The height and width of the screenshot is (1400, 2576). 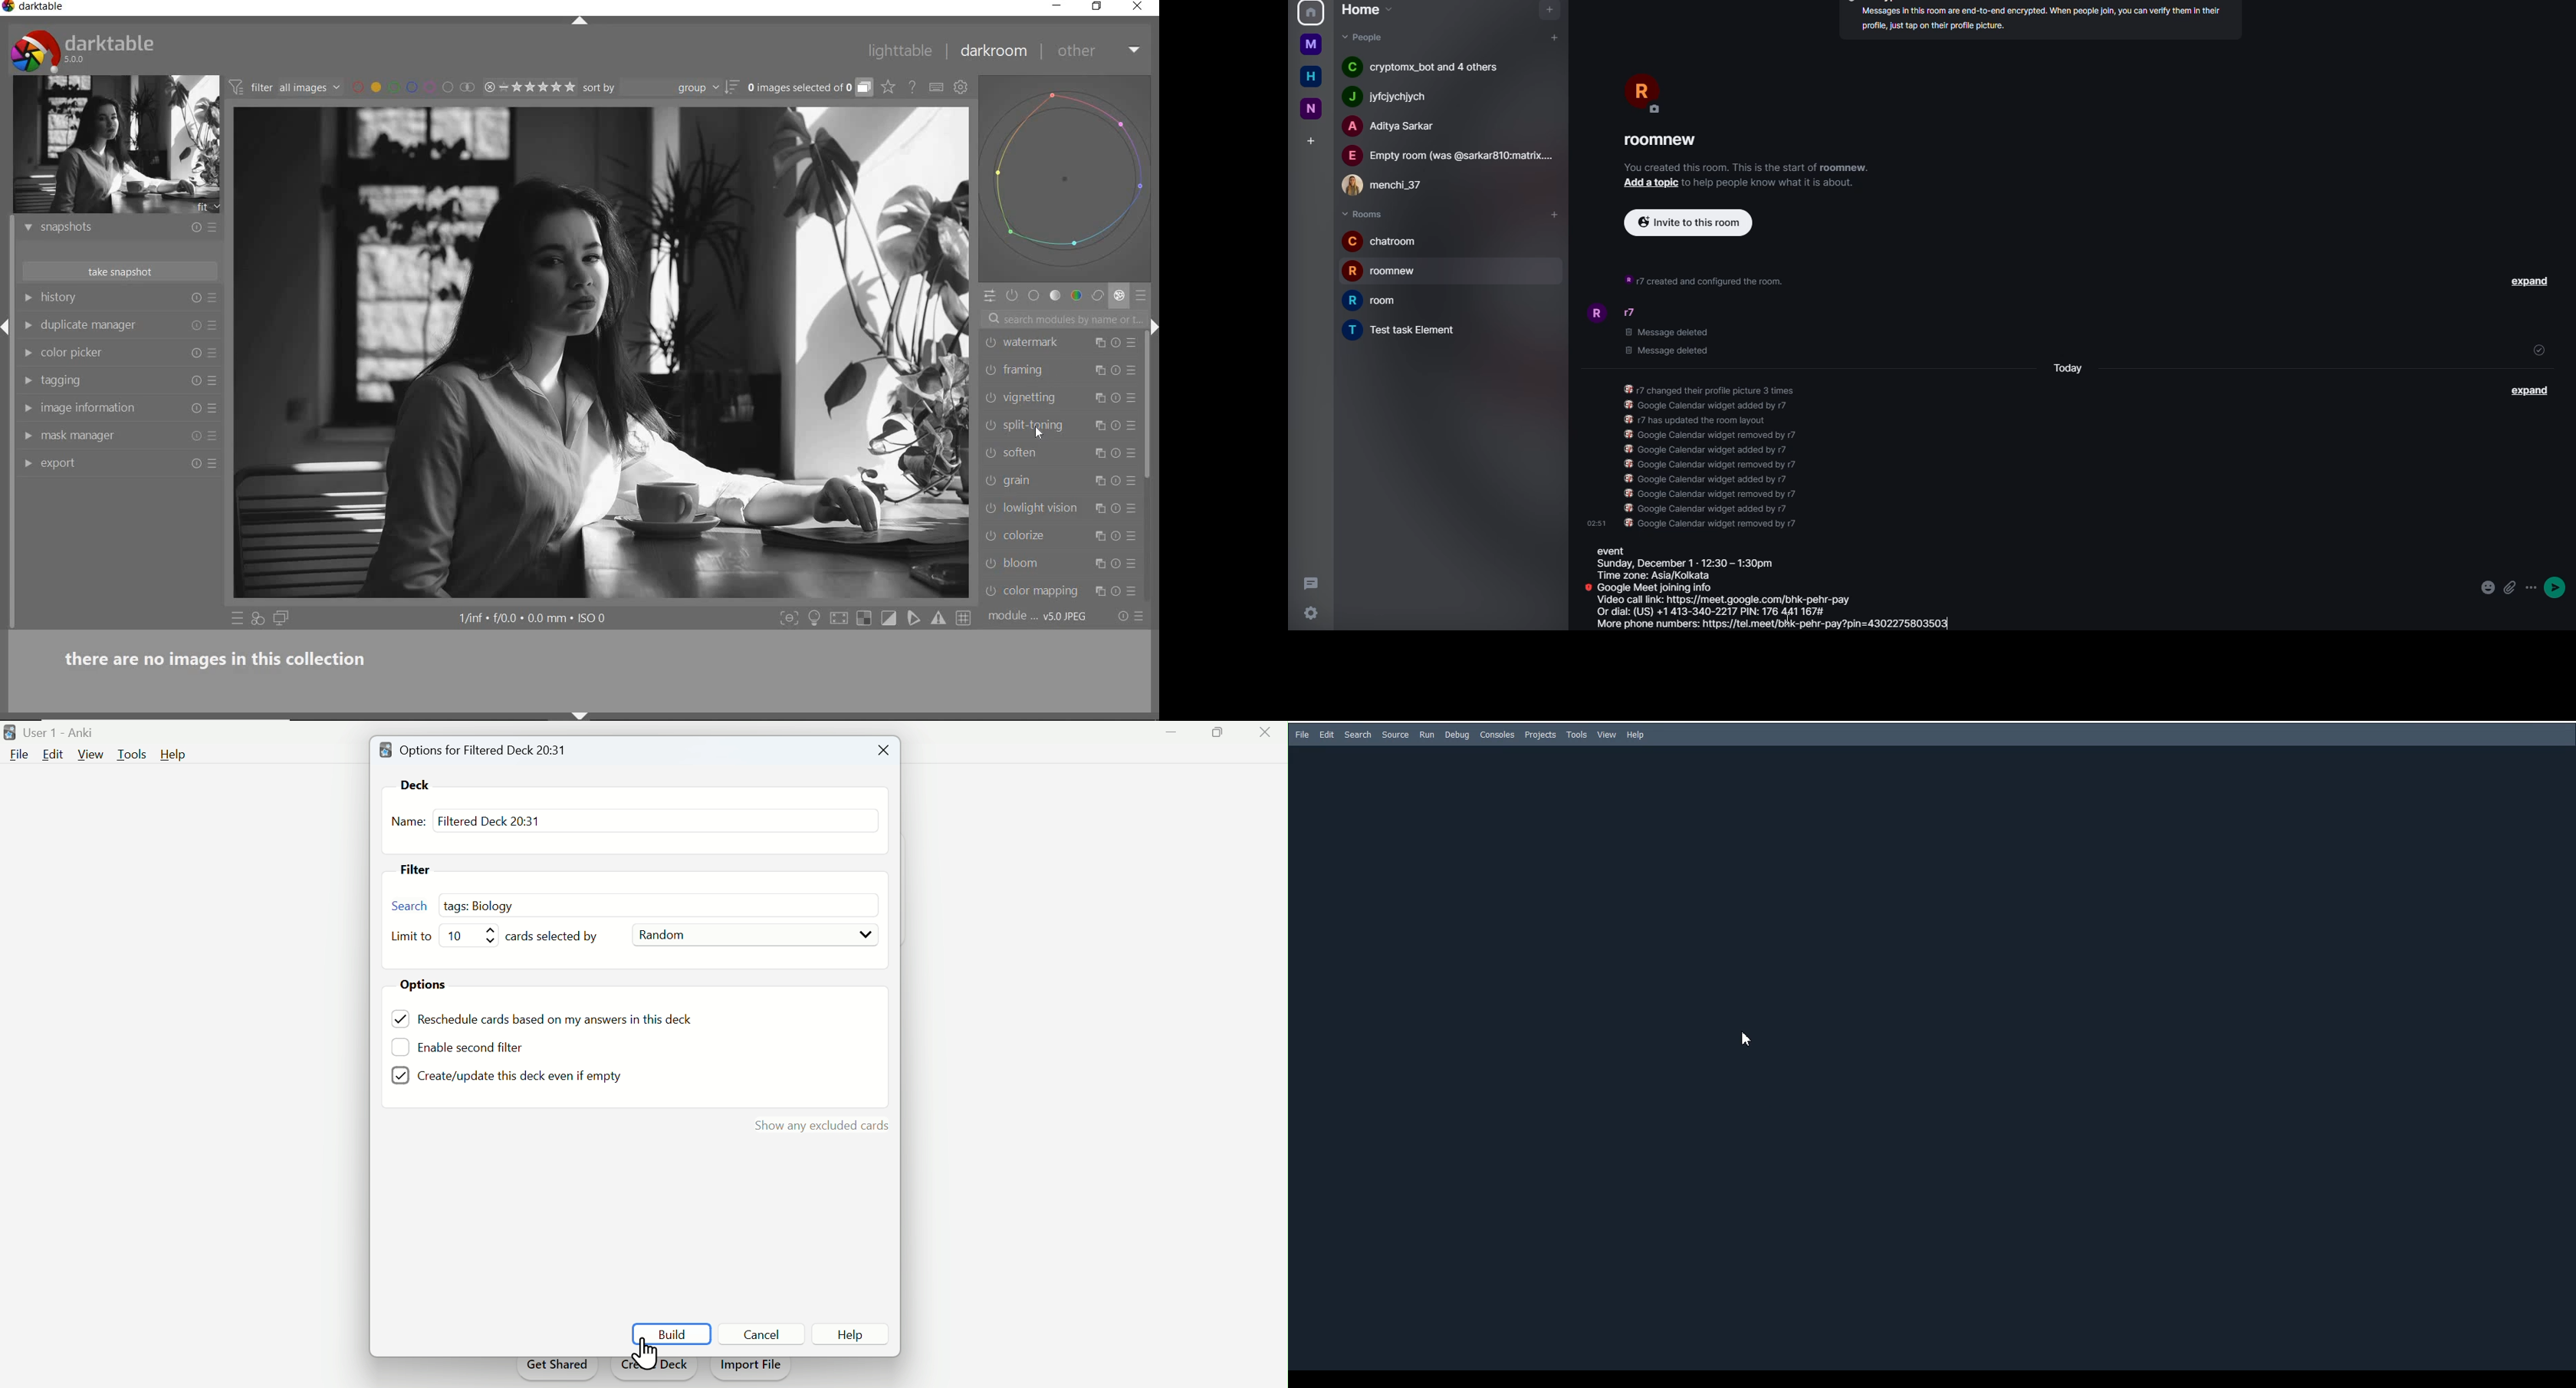 I want to click on multiple instance actions, so click(x=1099, y=343).